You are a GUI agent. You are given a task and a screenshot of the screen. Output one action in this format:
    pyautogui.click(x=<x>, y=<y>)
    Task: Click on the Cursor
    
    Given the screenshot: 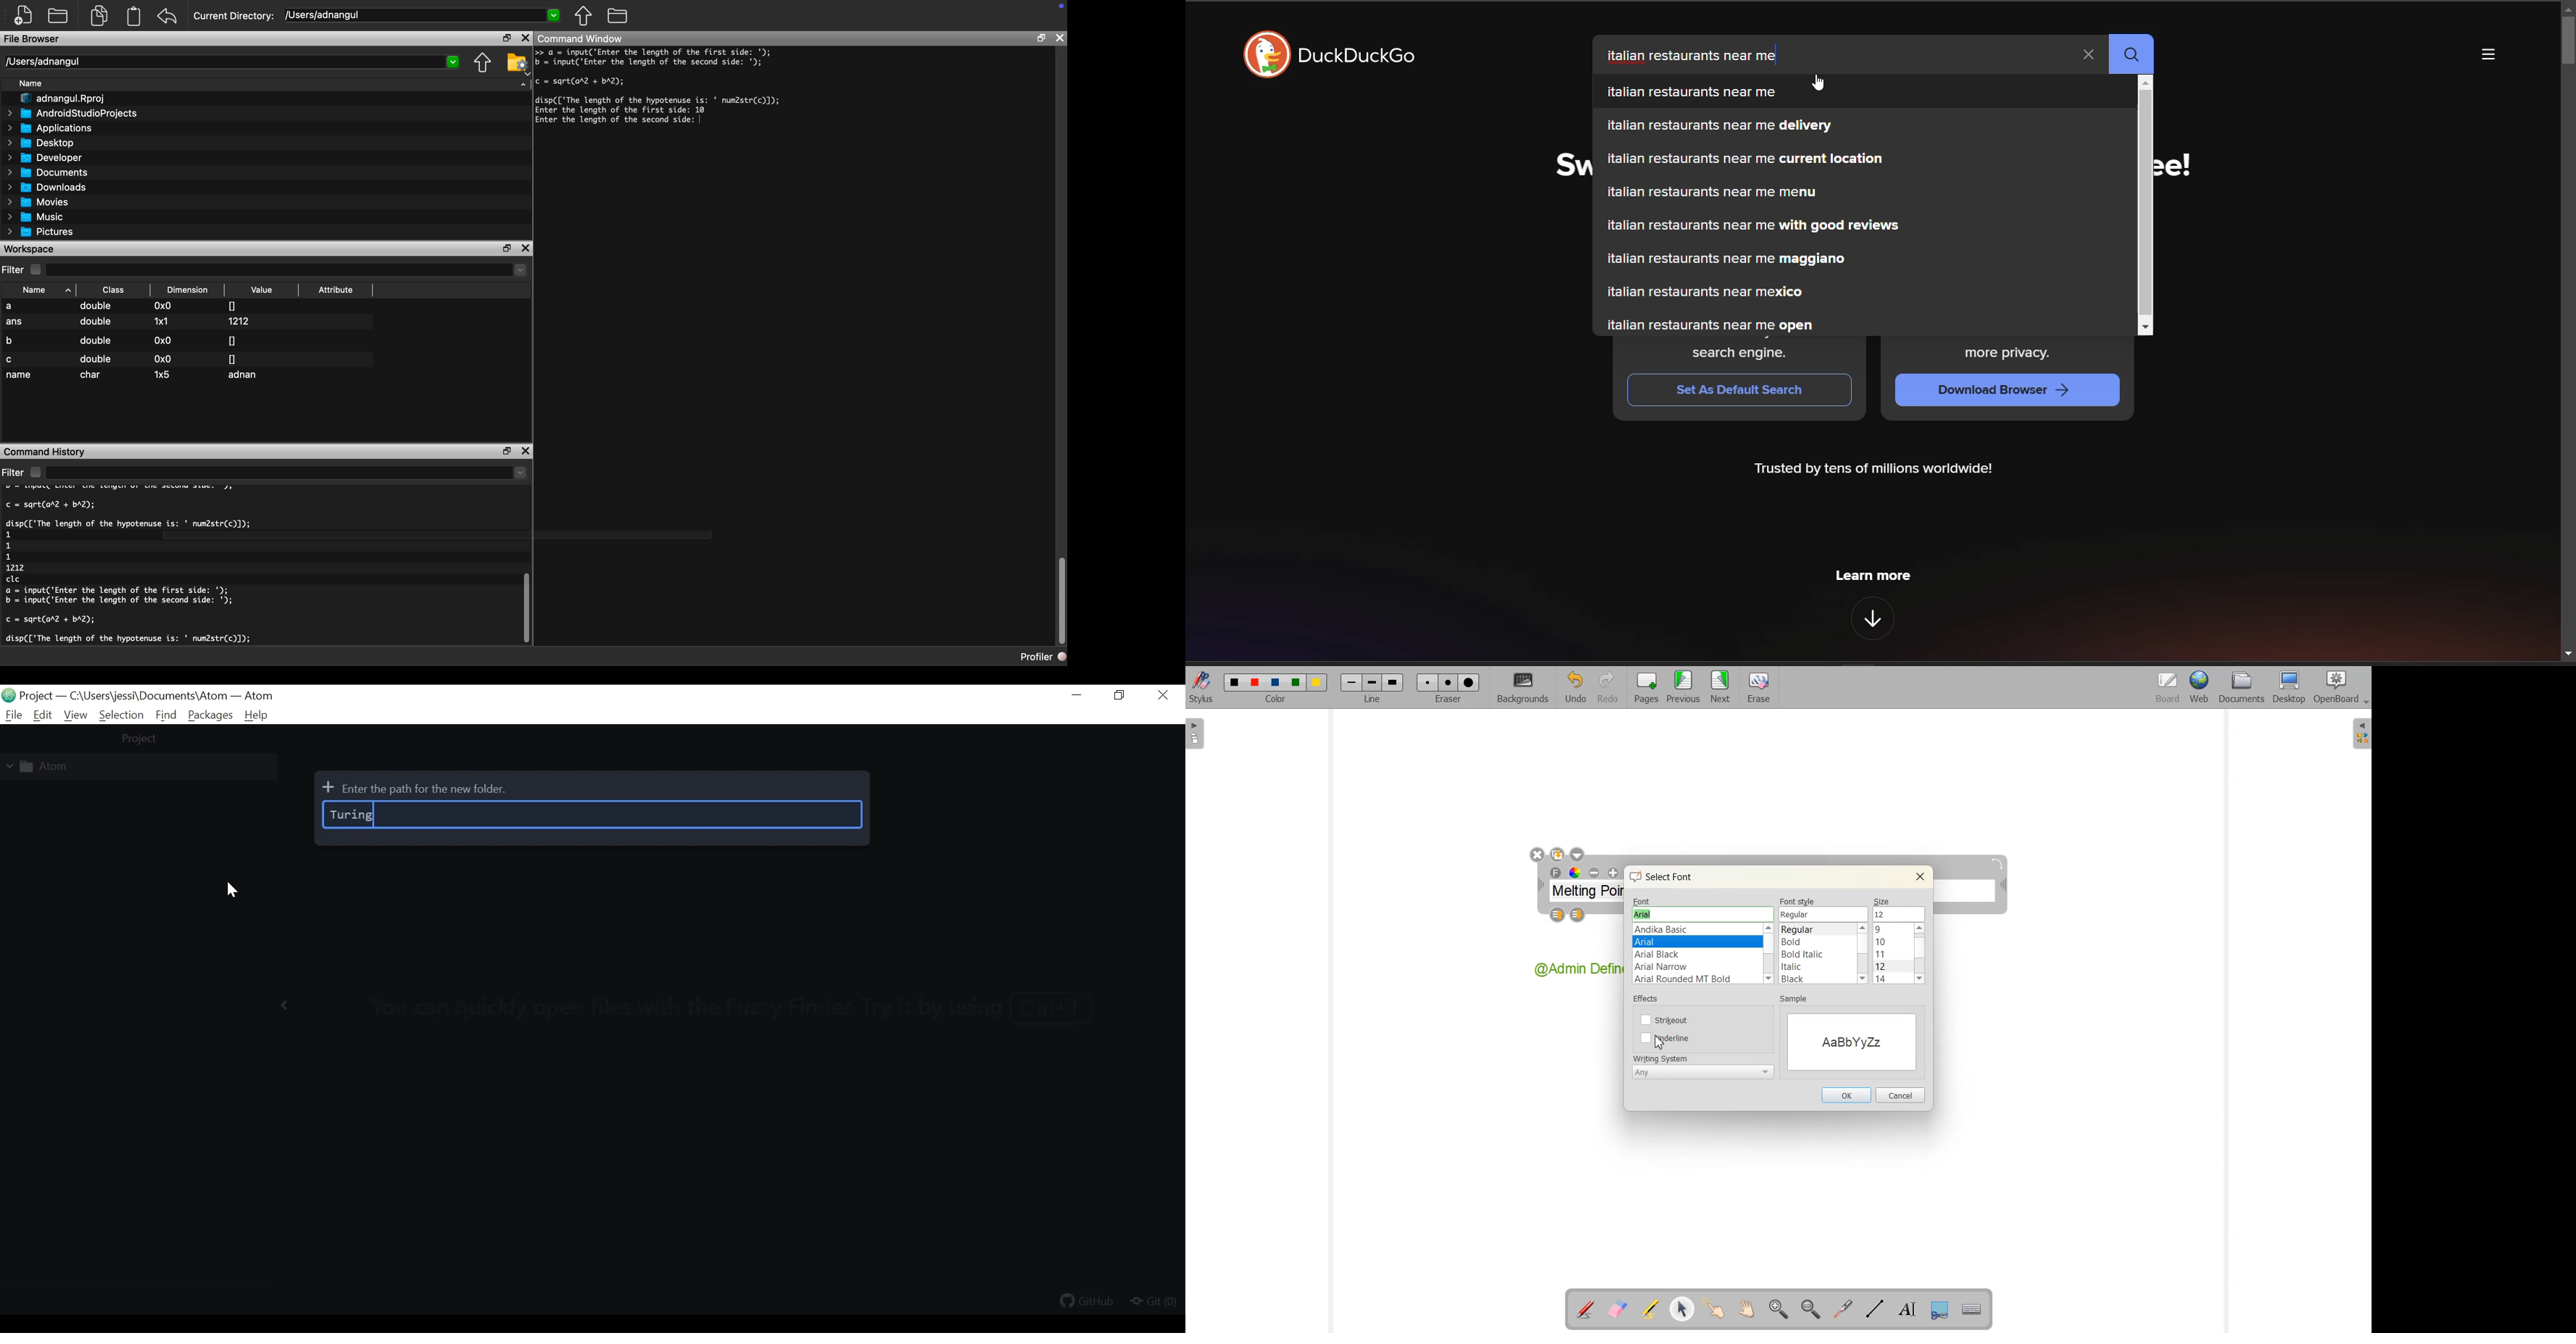 What is the action you would take?
    pyautogui.click(x=1662, y=1044)
    